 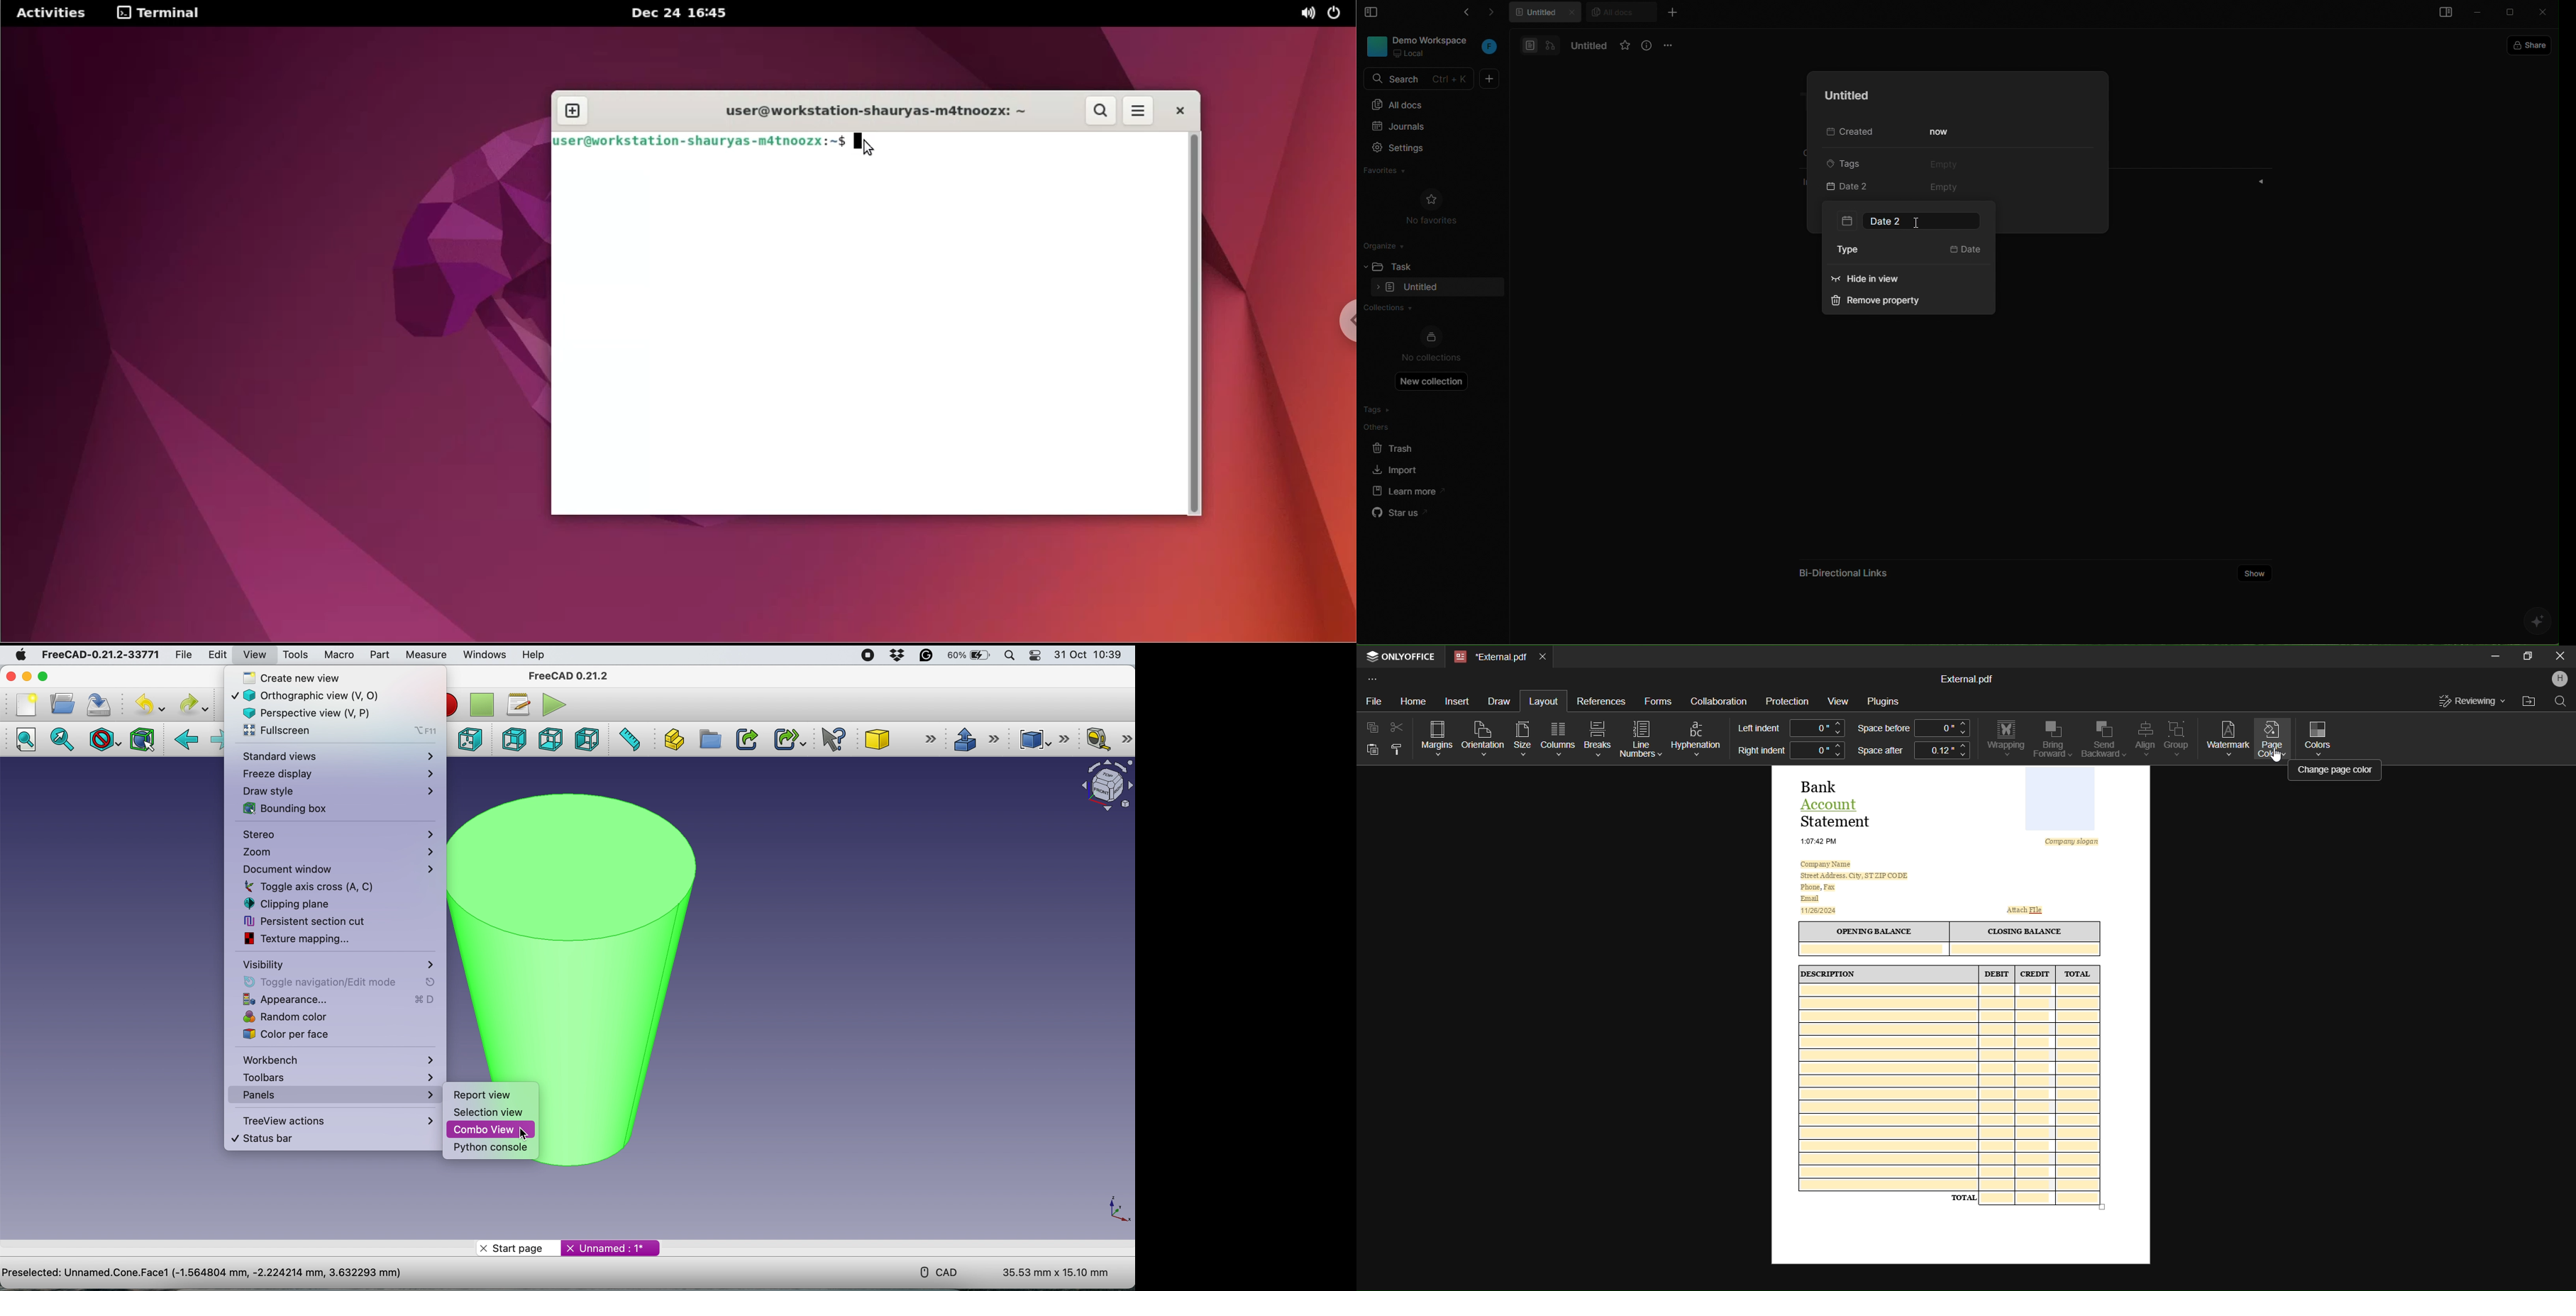 I want to click on orthographic view (V,O), so click(x=321, y=694).